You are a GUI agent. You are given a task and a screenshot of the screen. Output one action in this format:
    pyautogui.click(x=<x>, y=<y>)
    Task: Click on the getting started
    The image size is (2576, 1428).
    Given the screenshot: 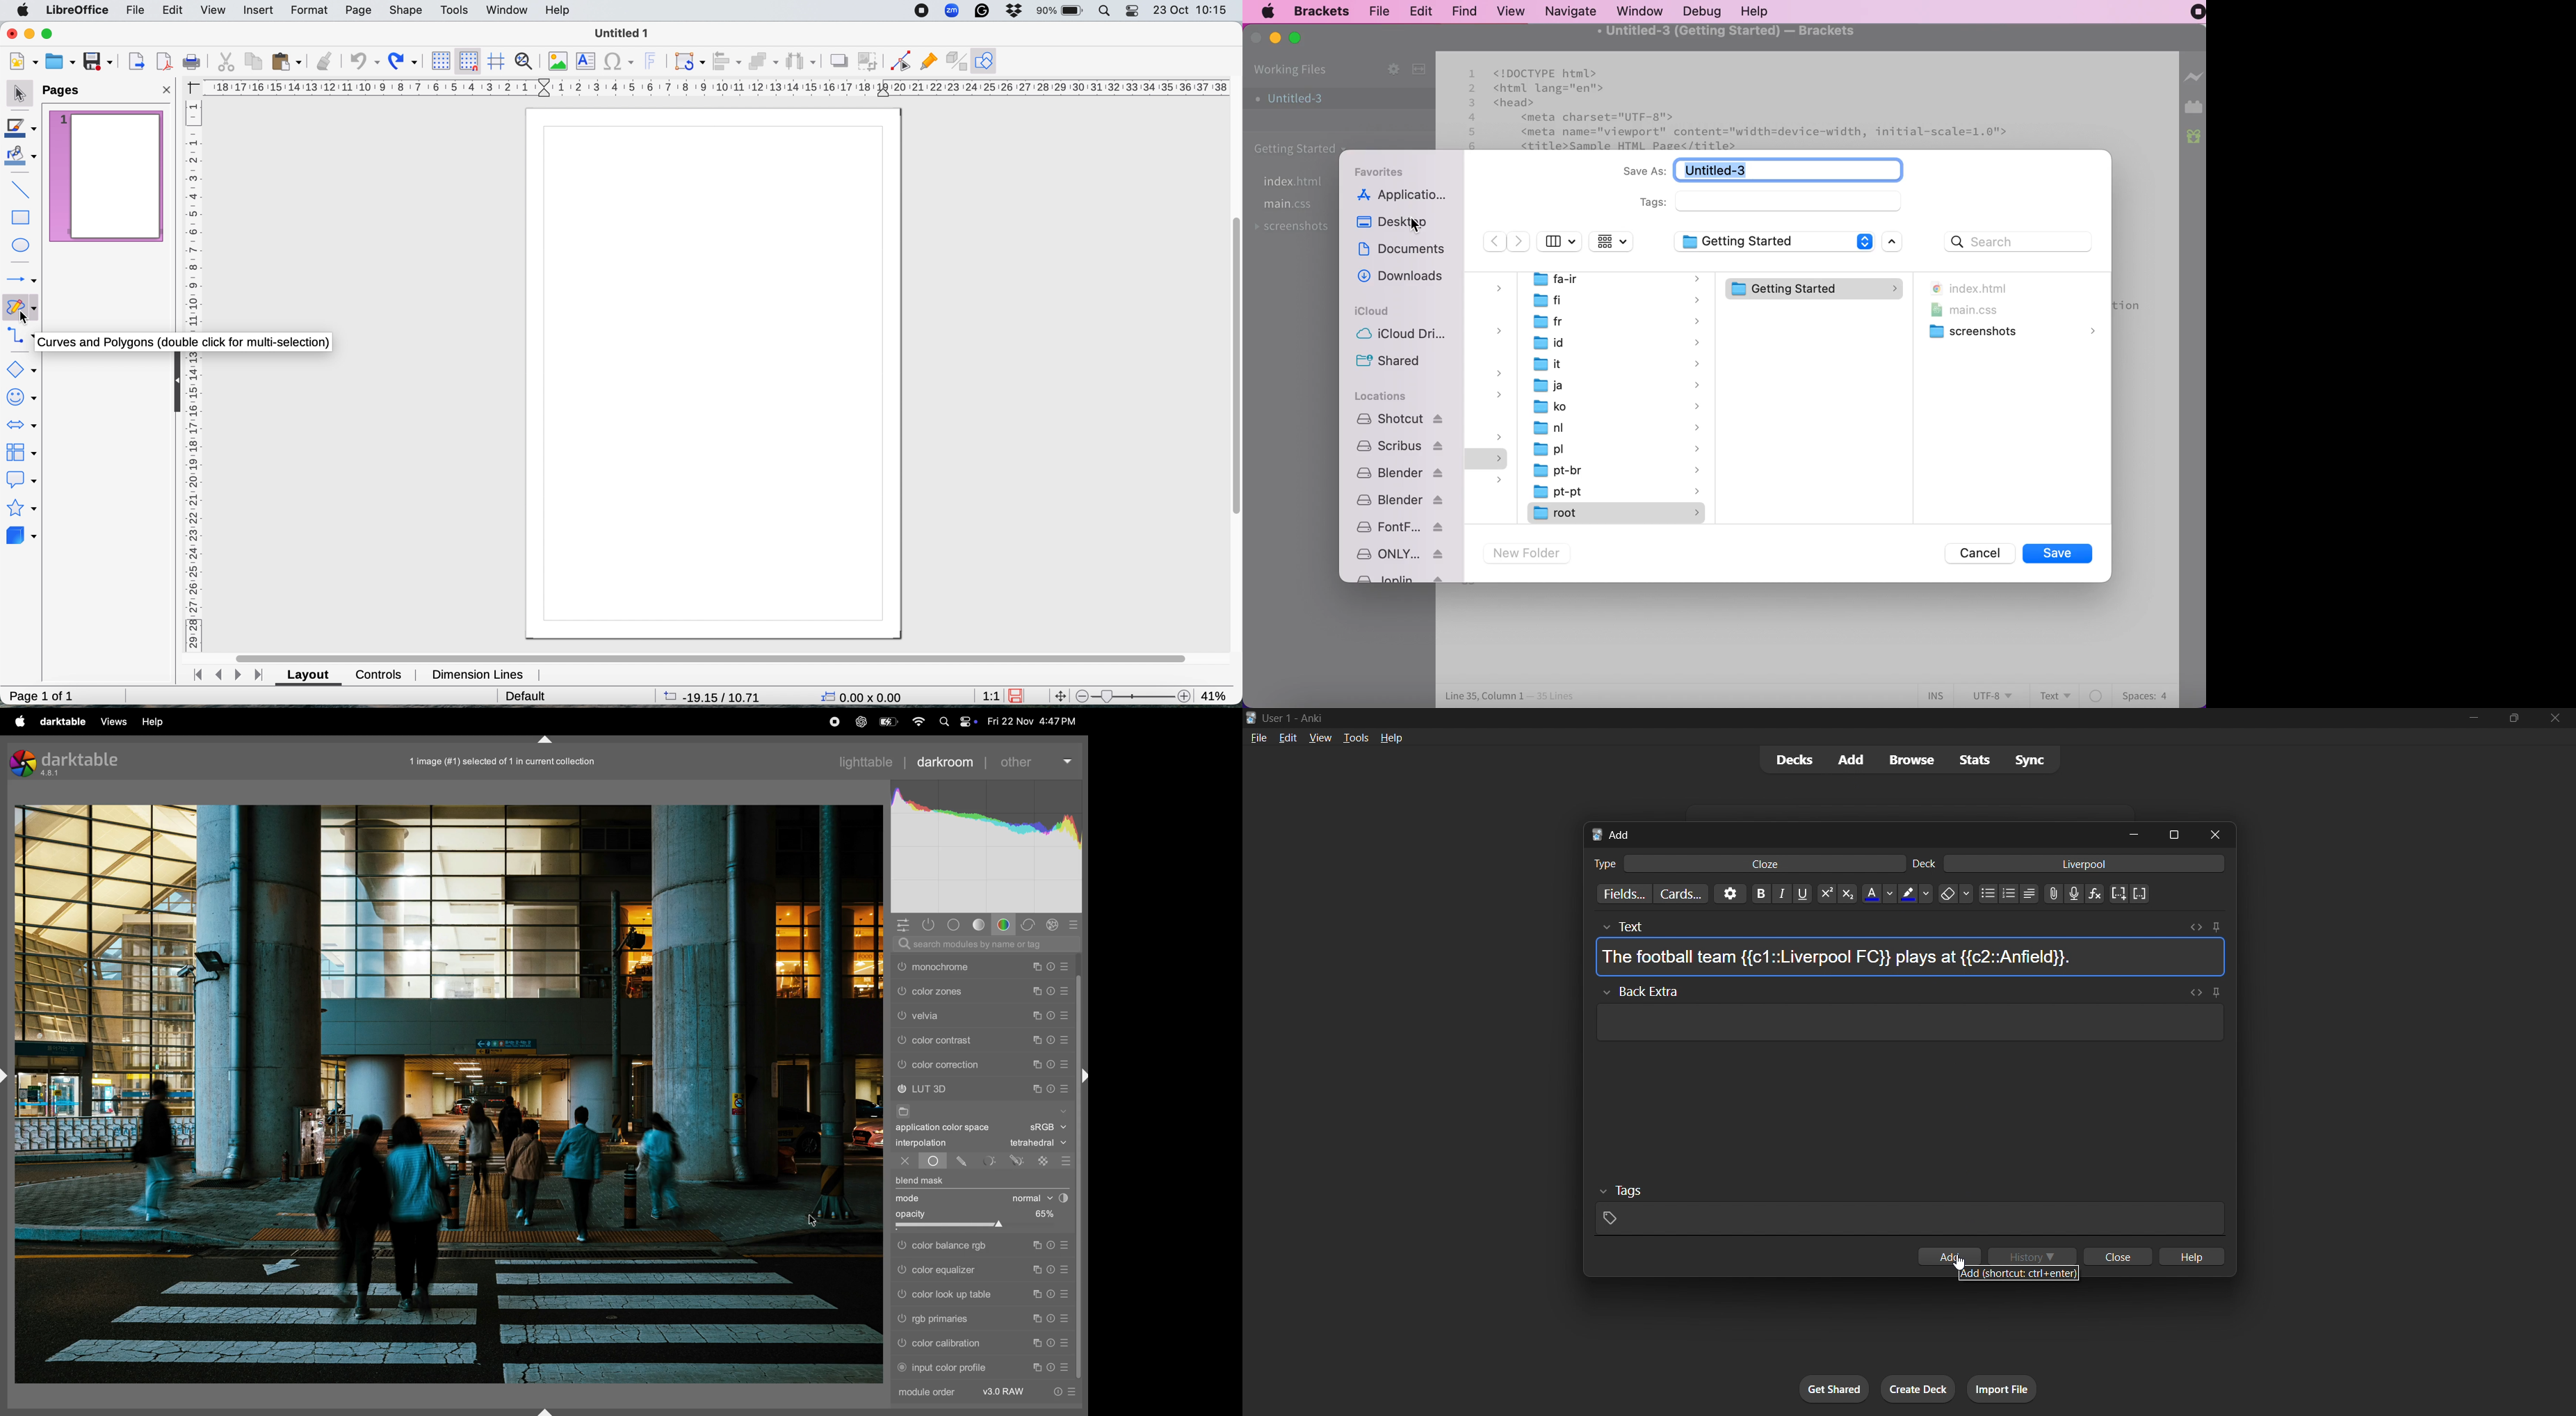 What is the action you would take?
    pyautogui.click(x=1773, y=243)
    